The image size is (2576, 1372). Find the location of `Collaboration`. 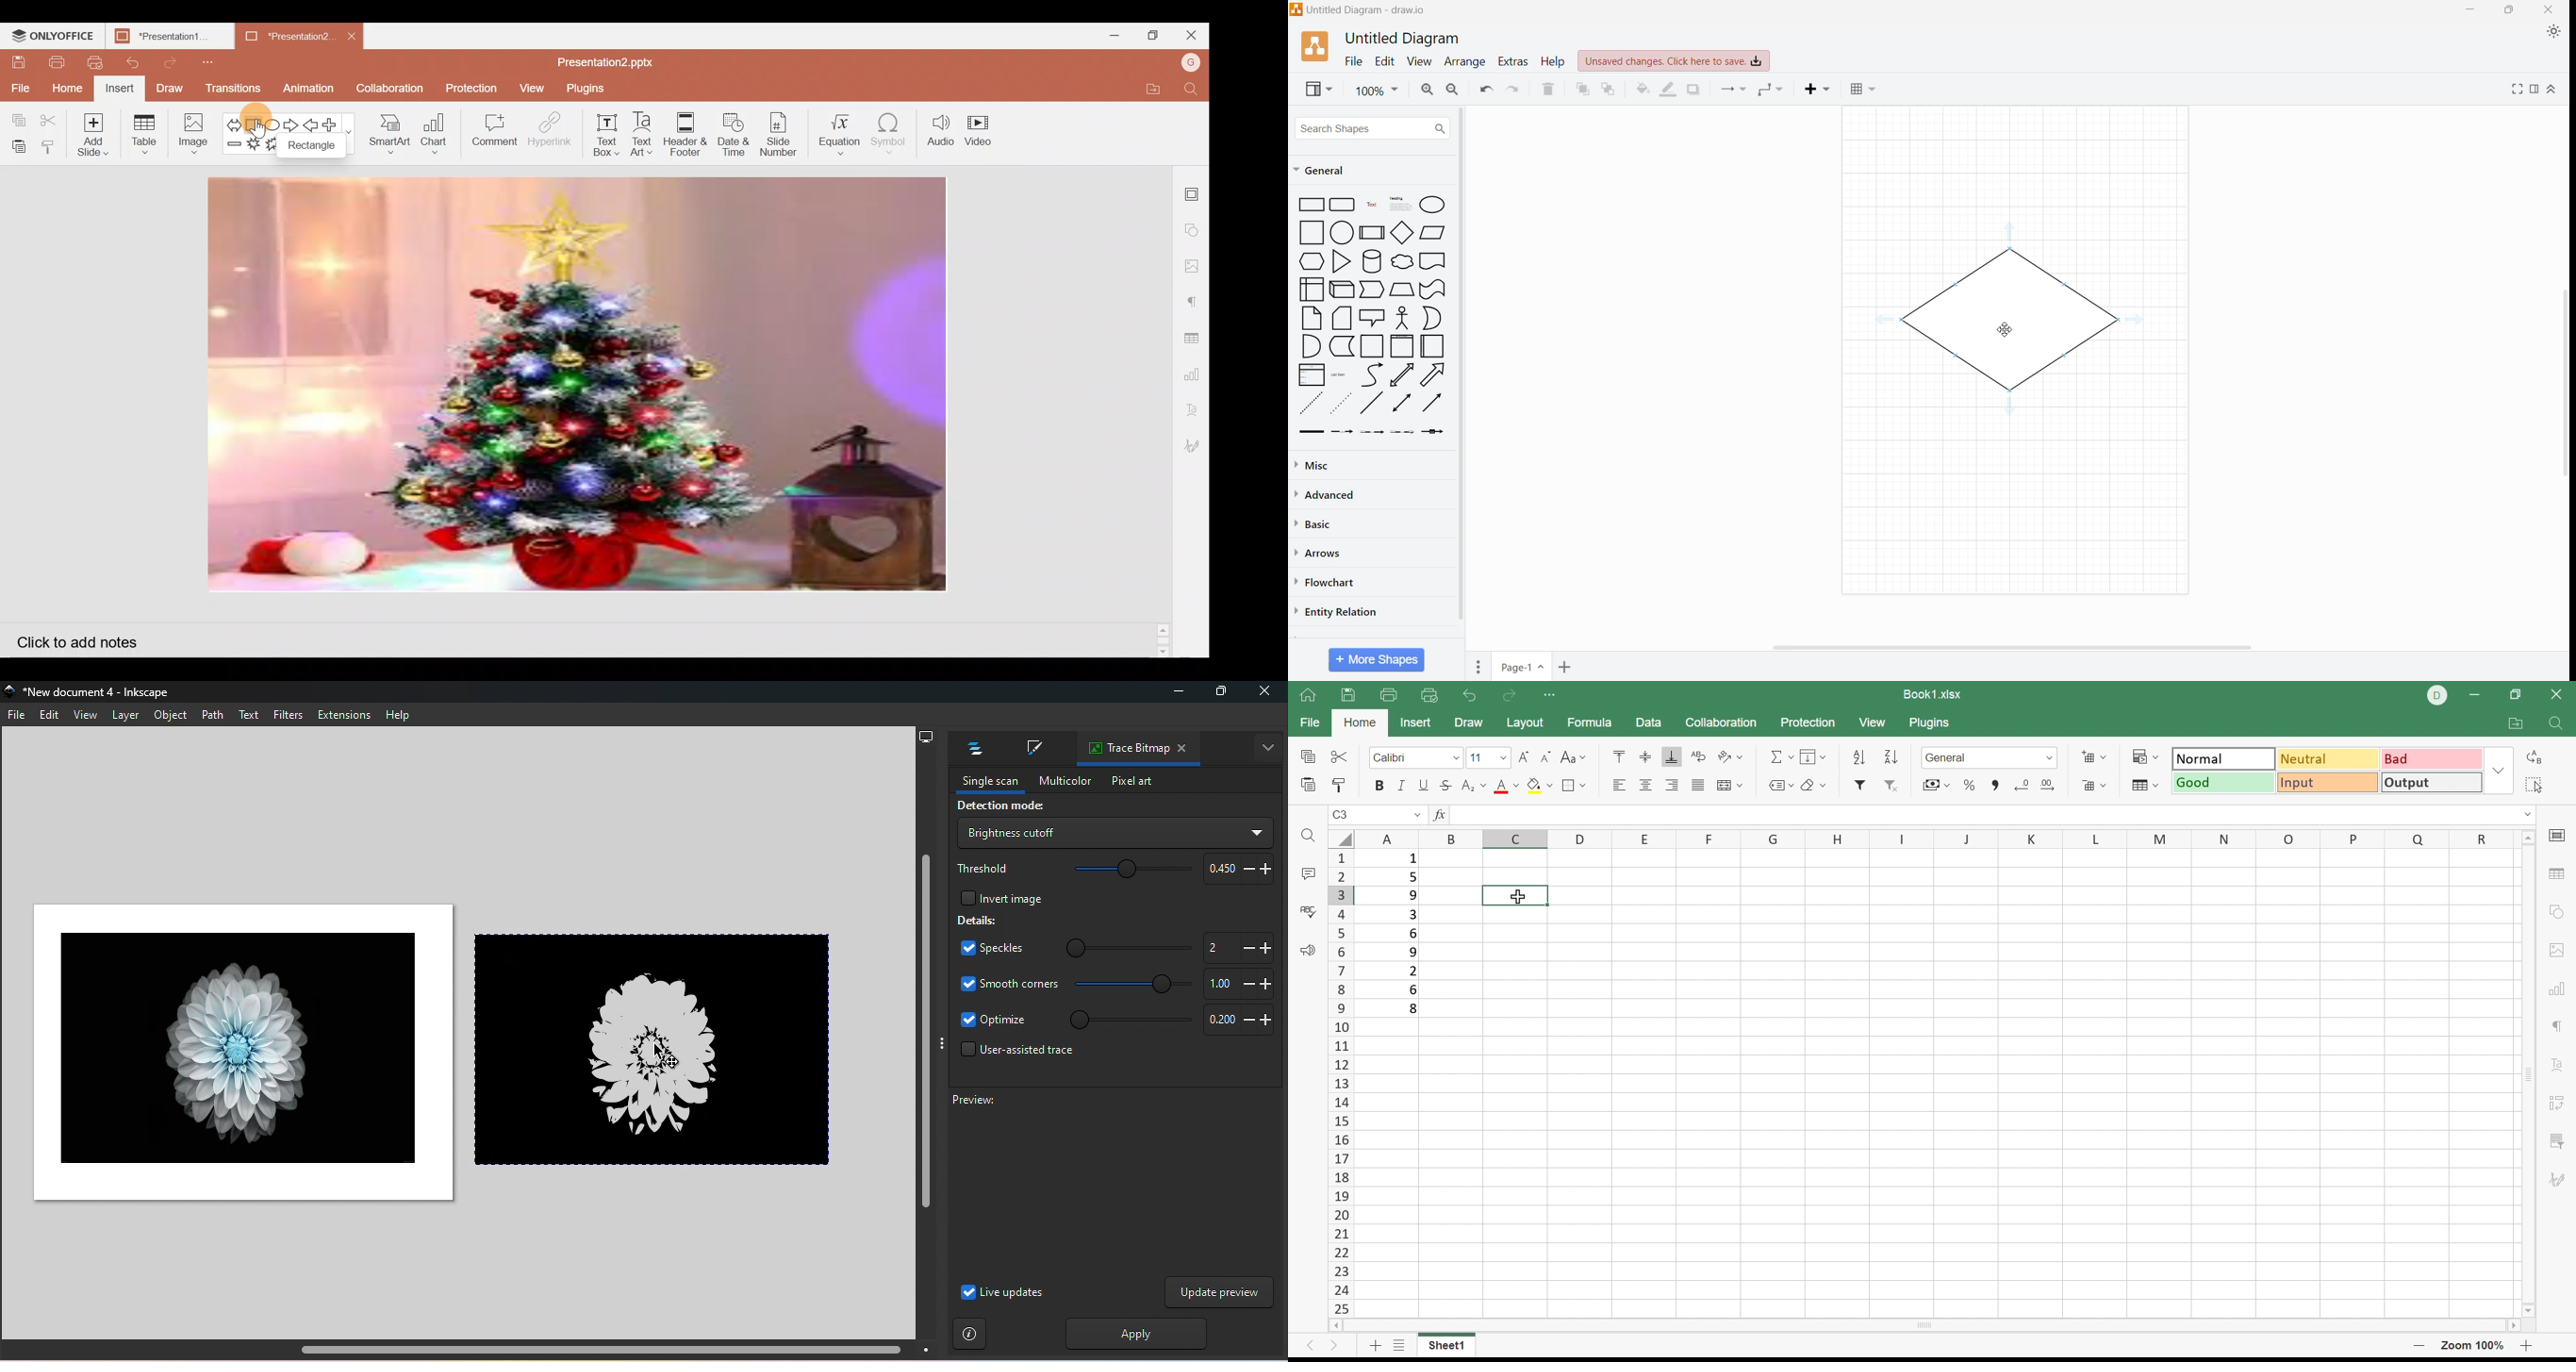

Collaboration is located at coordinates (1723, 723).